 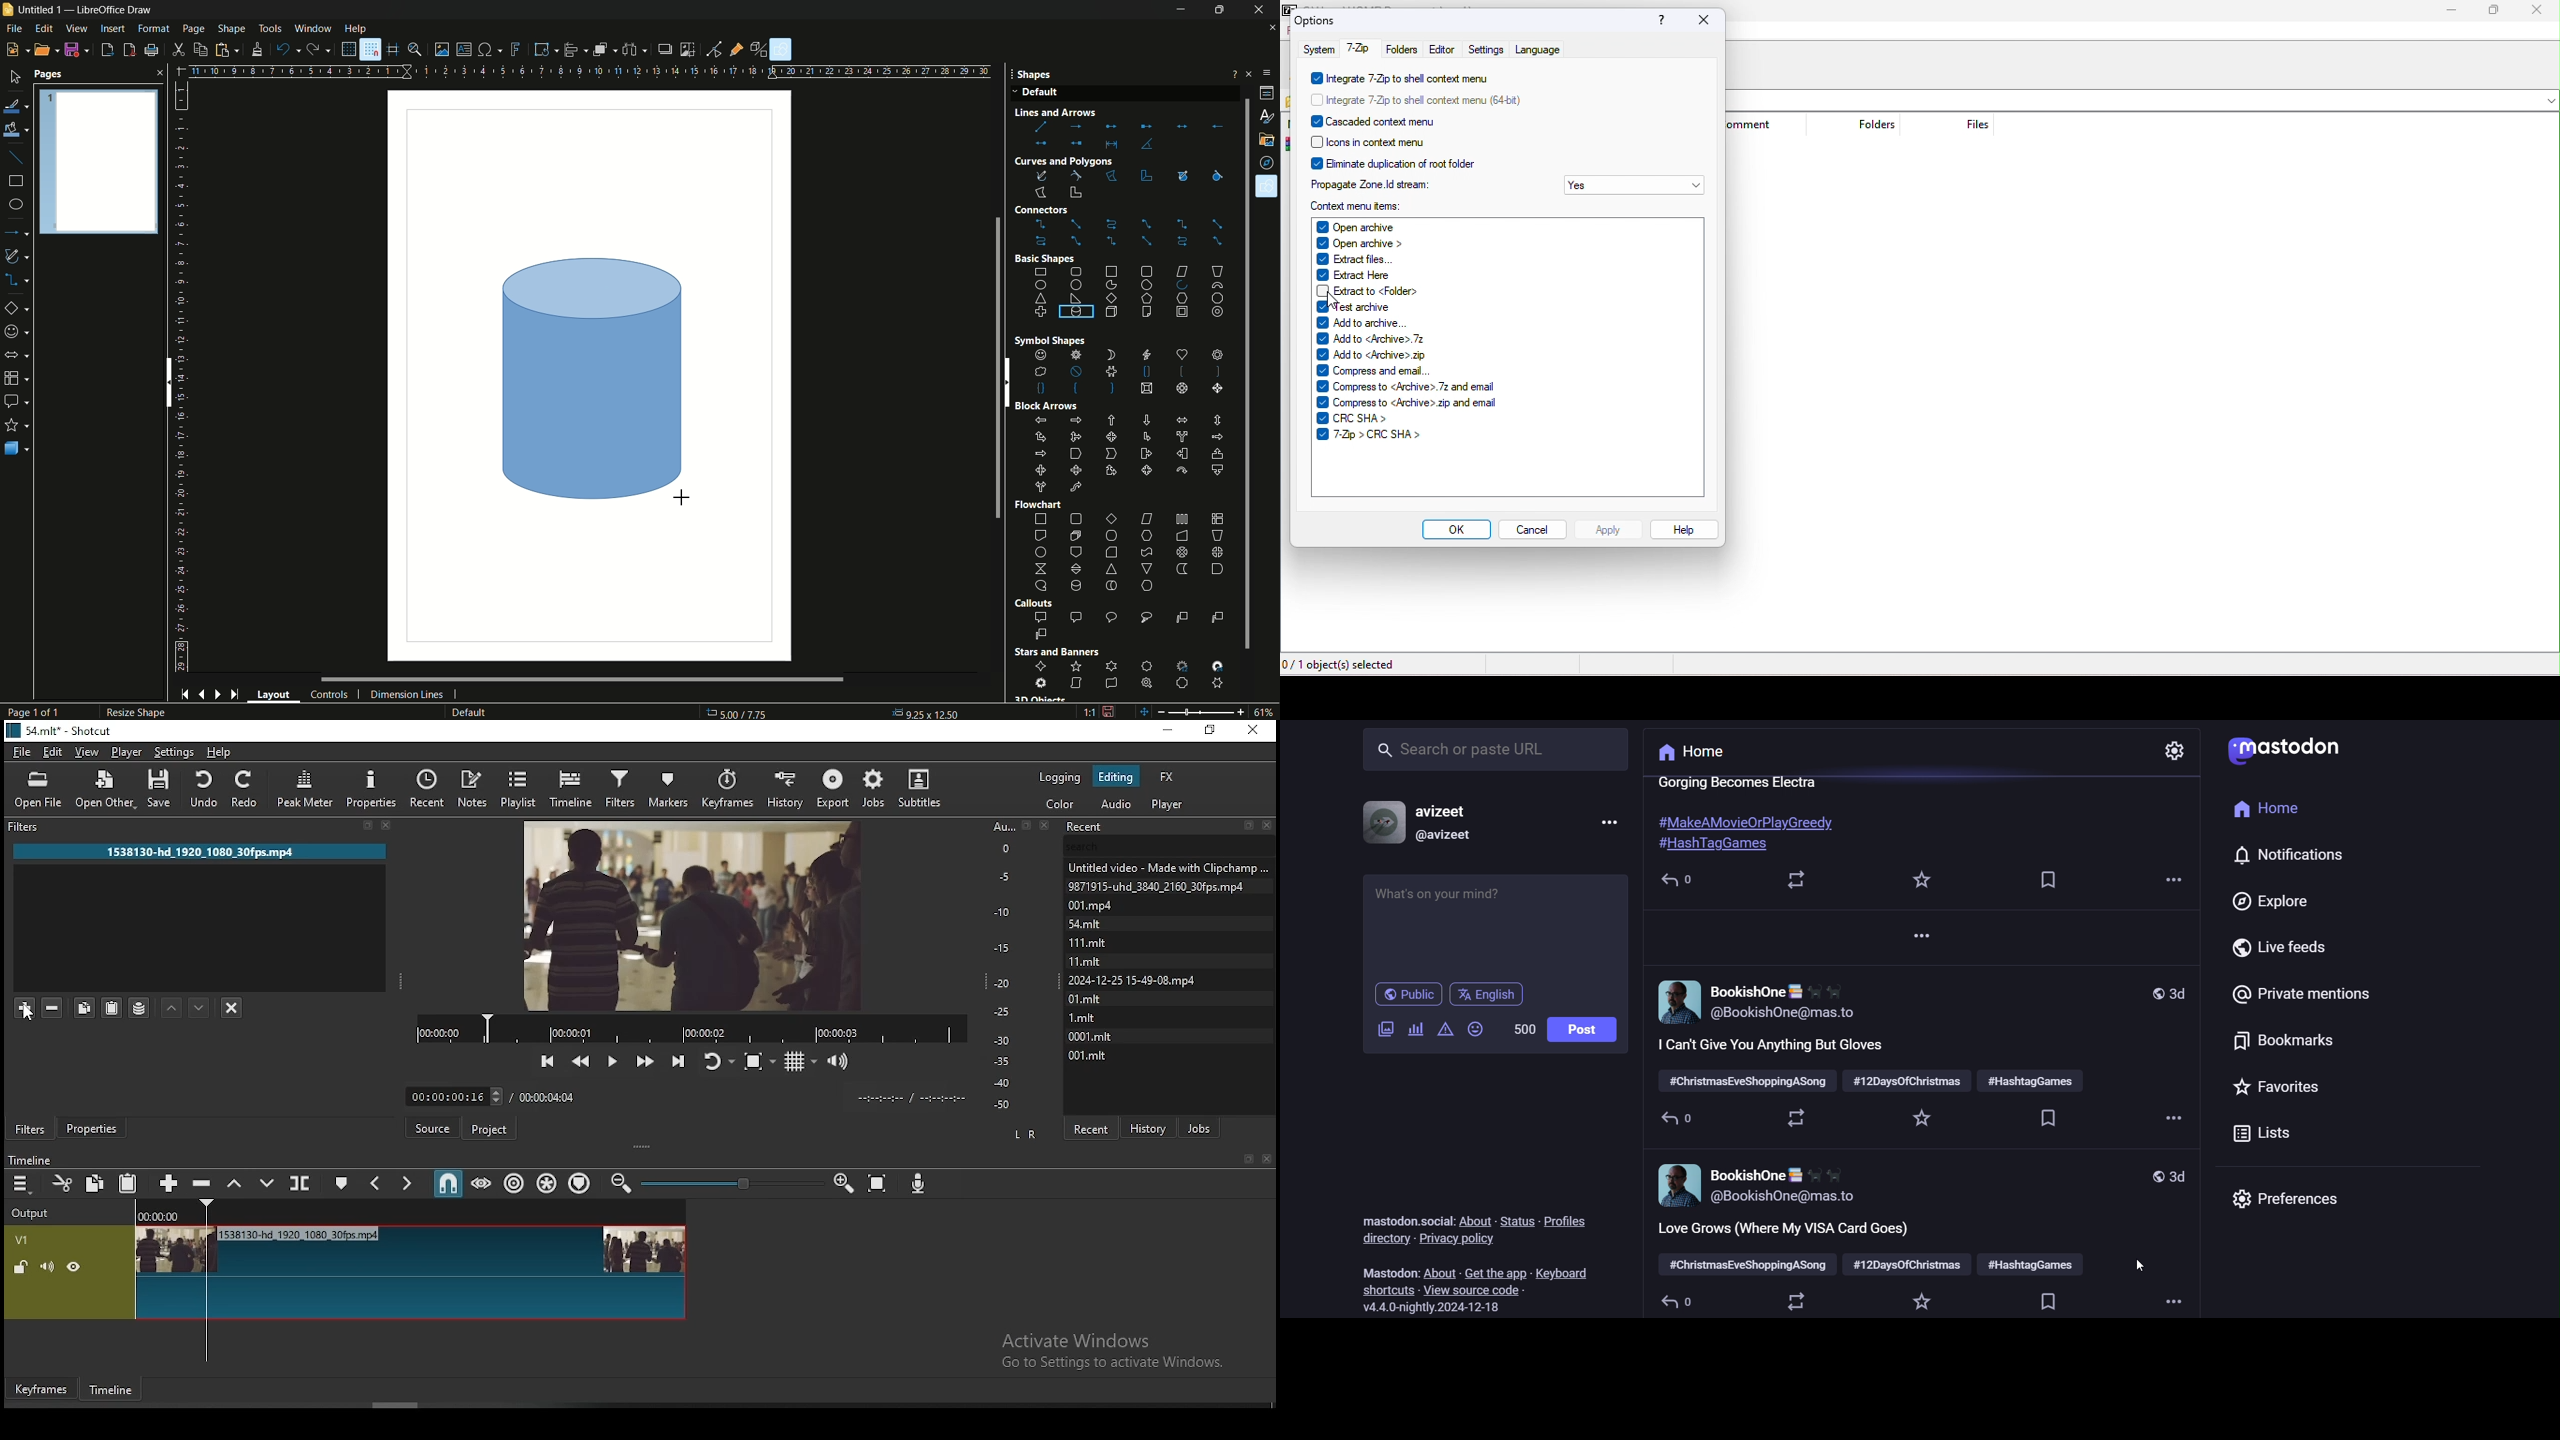 What do you see at coordinates (103, 791) in the screenshot?
I see `open other` at bounding box center [103, 791].